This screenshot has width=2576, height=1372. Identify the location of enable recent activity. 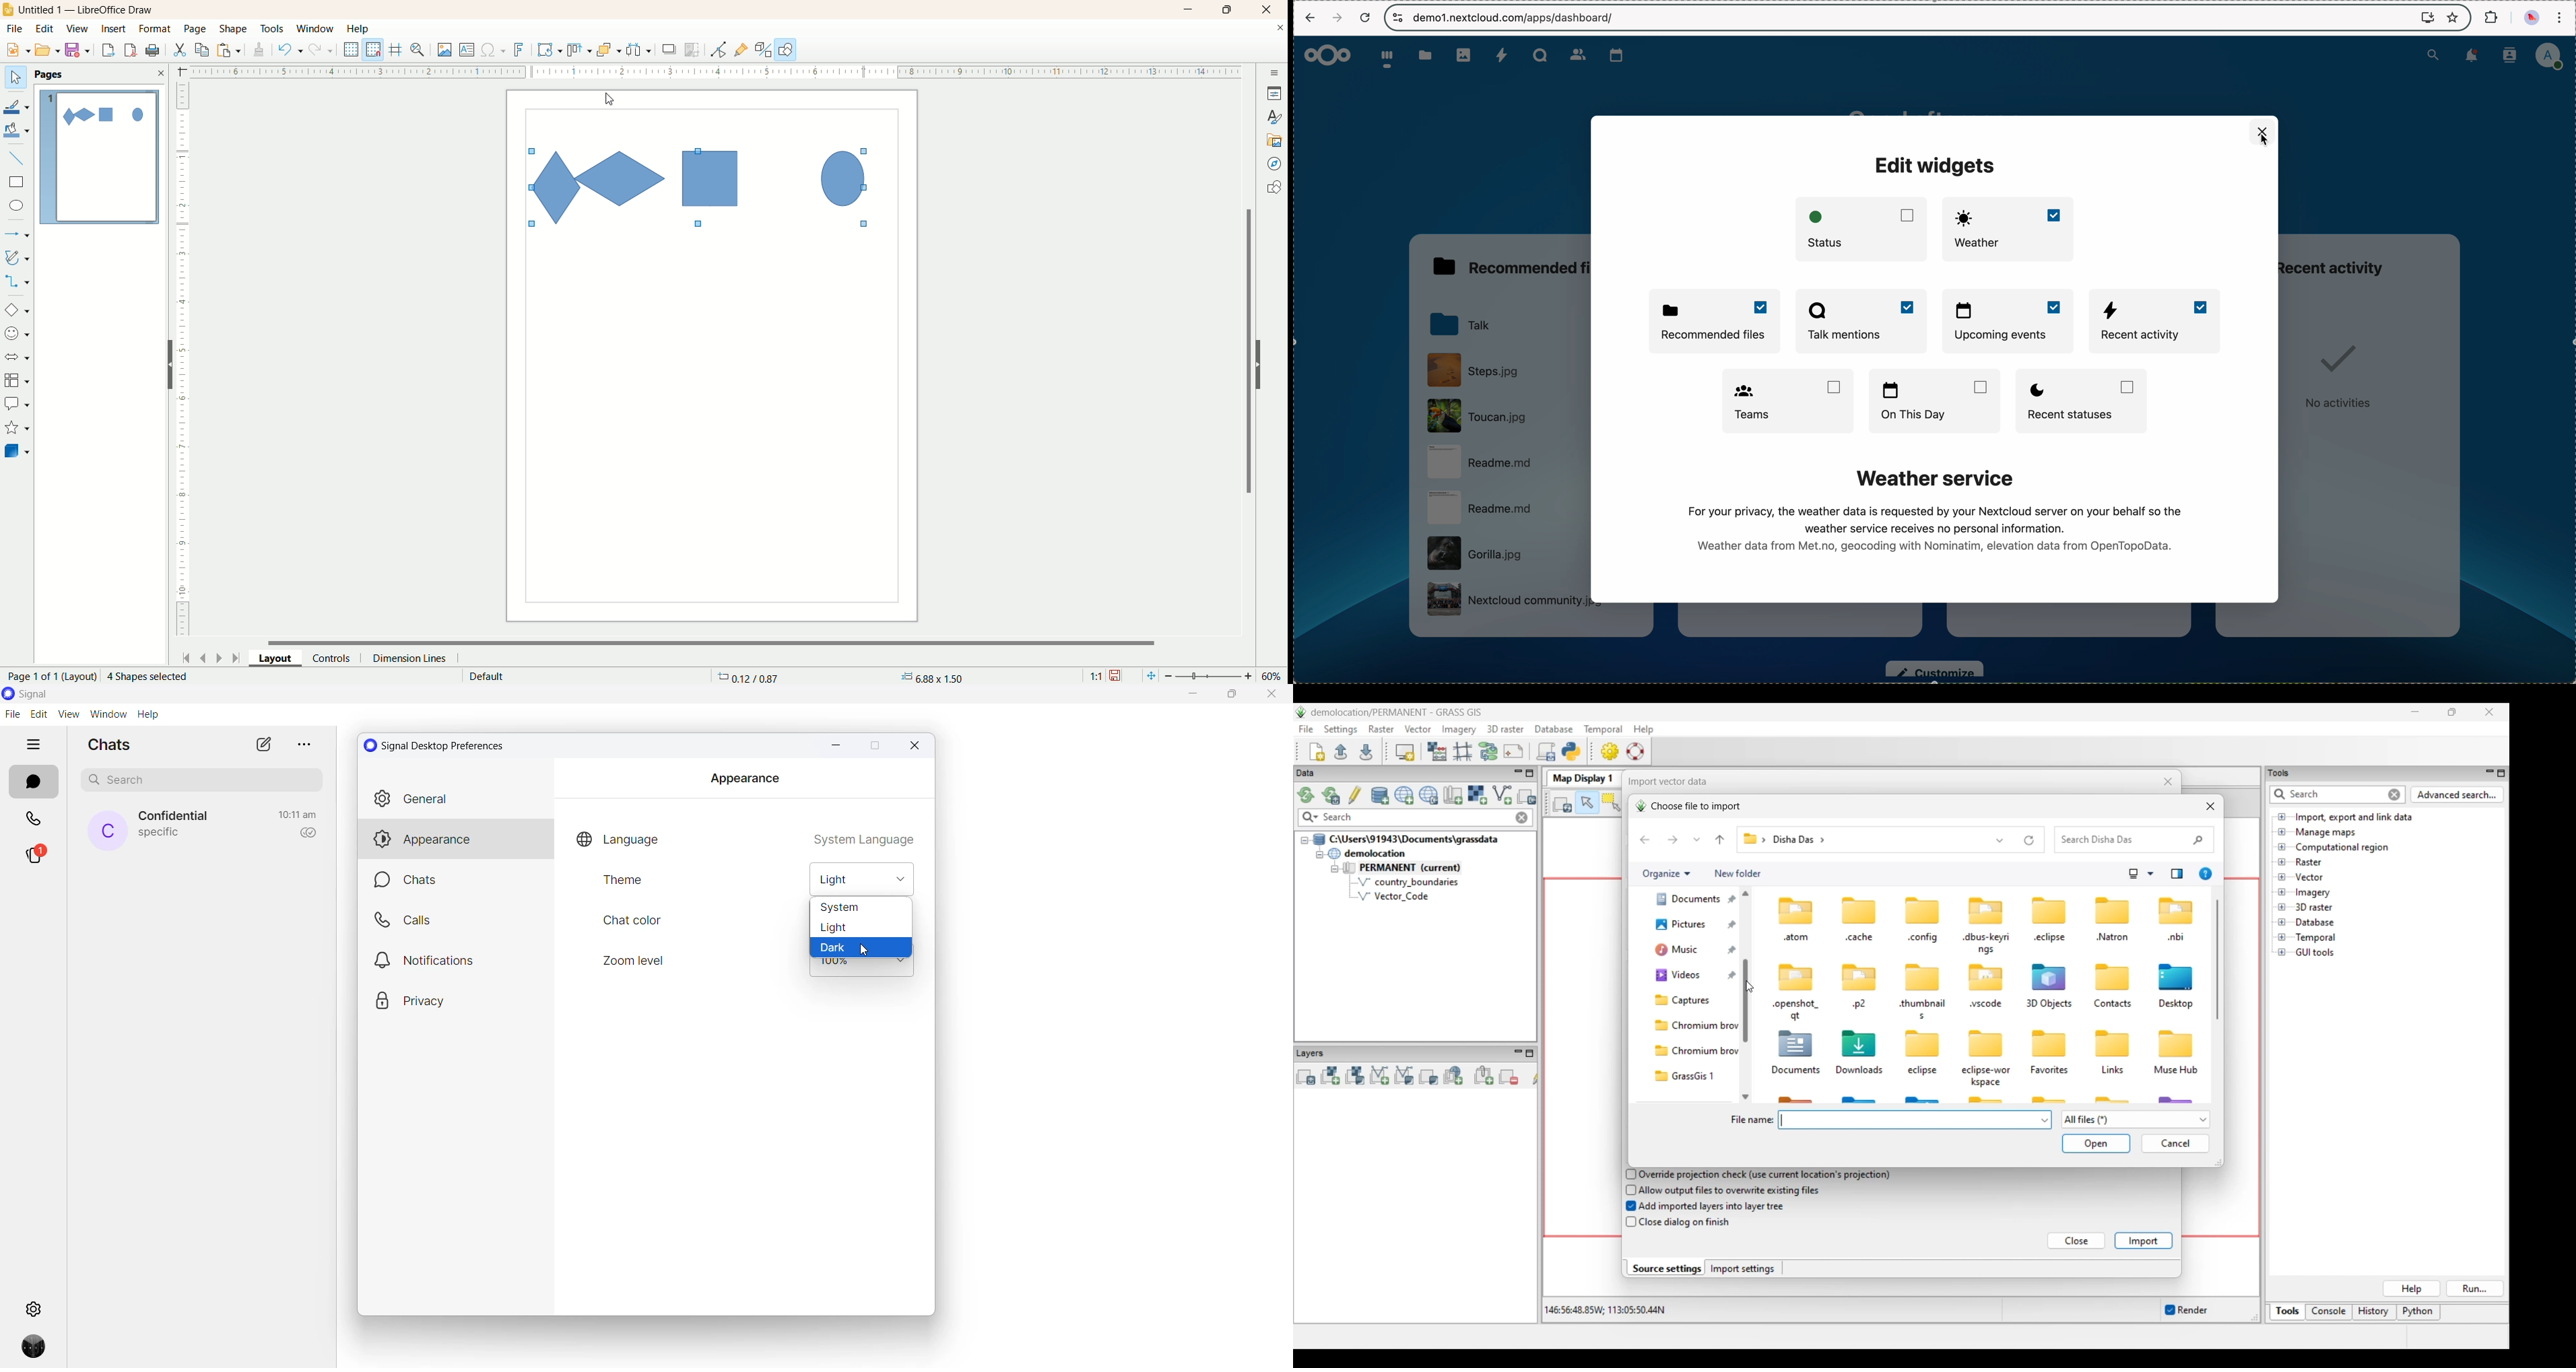
(2156, 322).